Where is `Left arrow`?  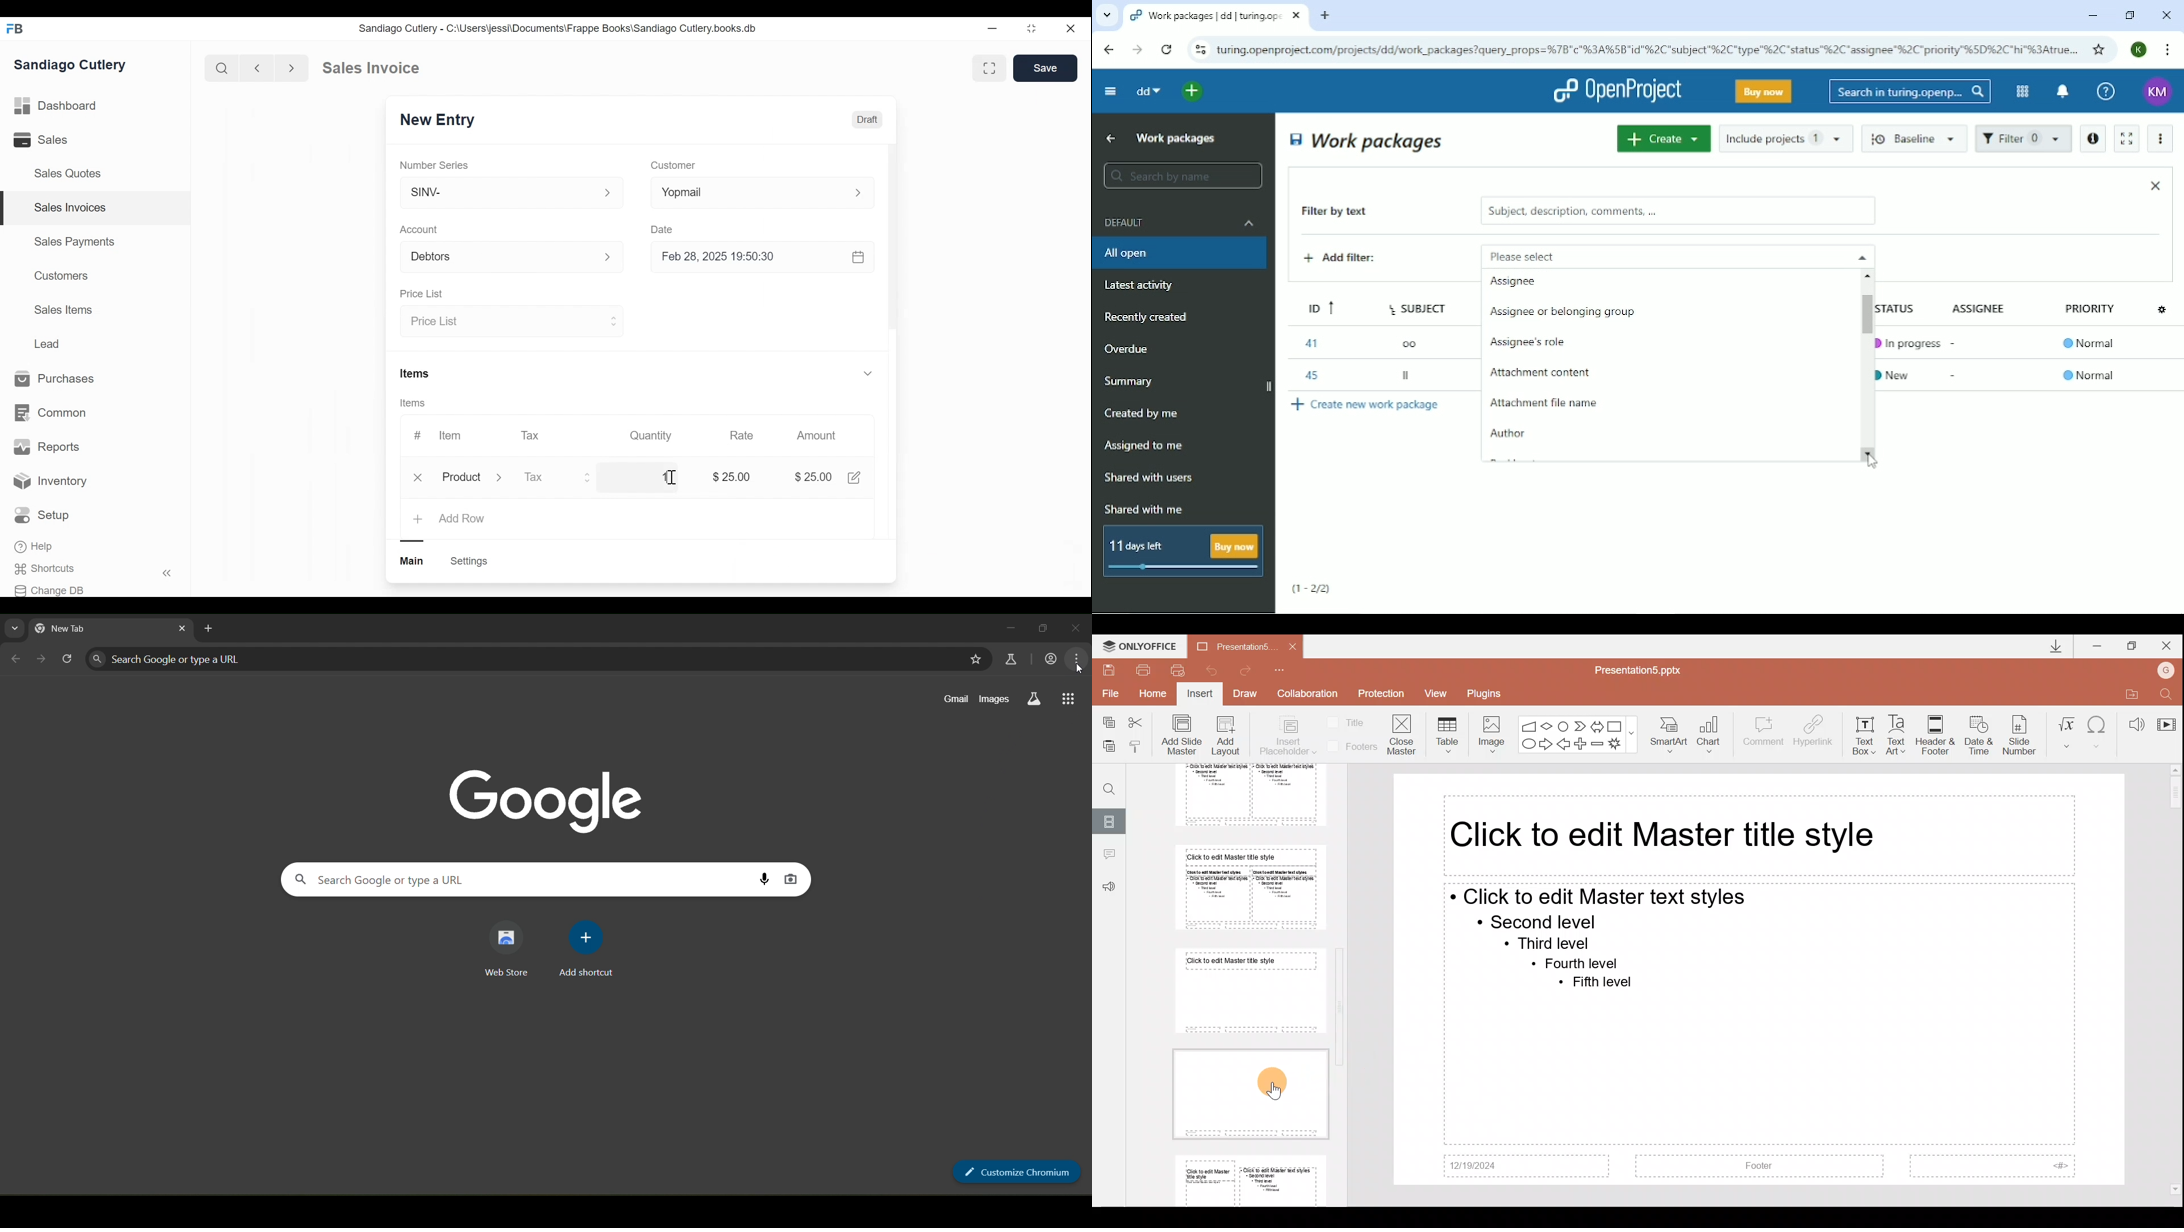 Left arrow is located at coordinates (1564, 745).